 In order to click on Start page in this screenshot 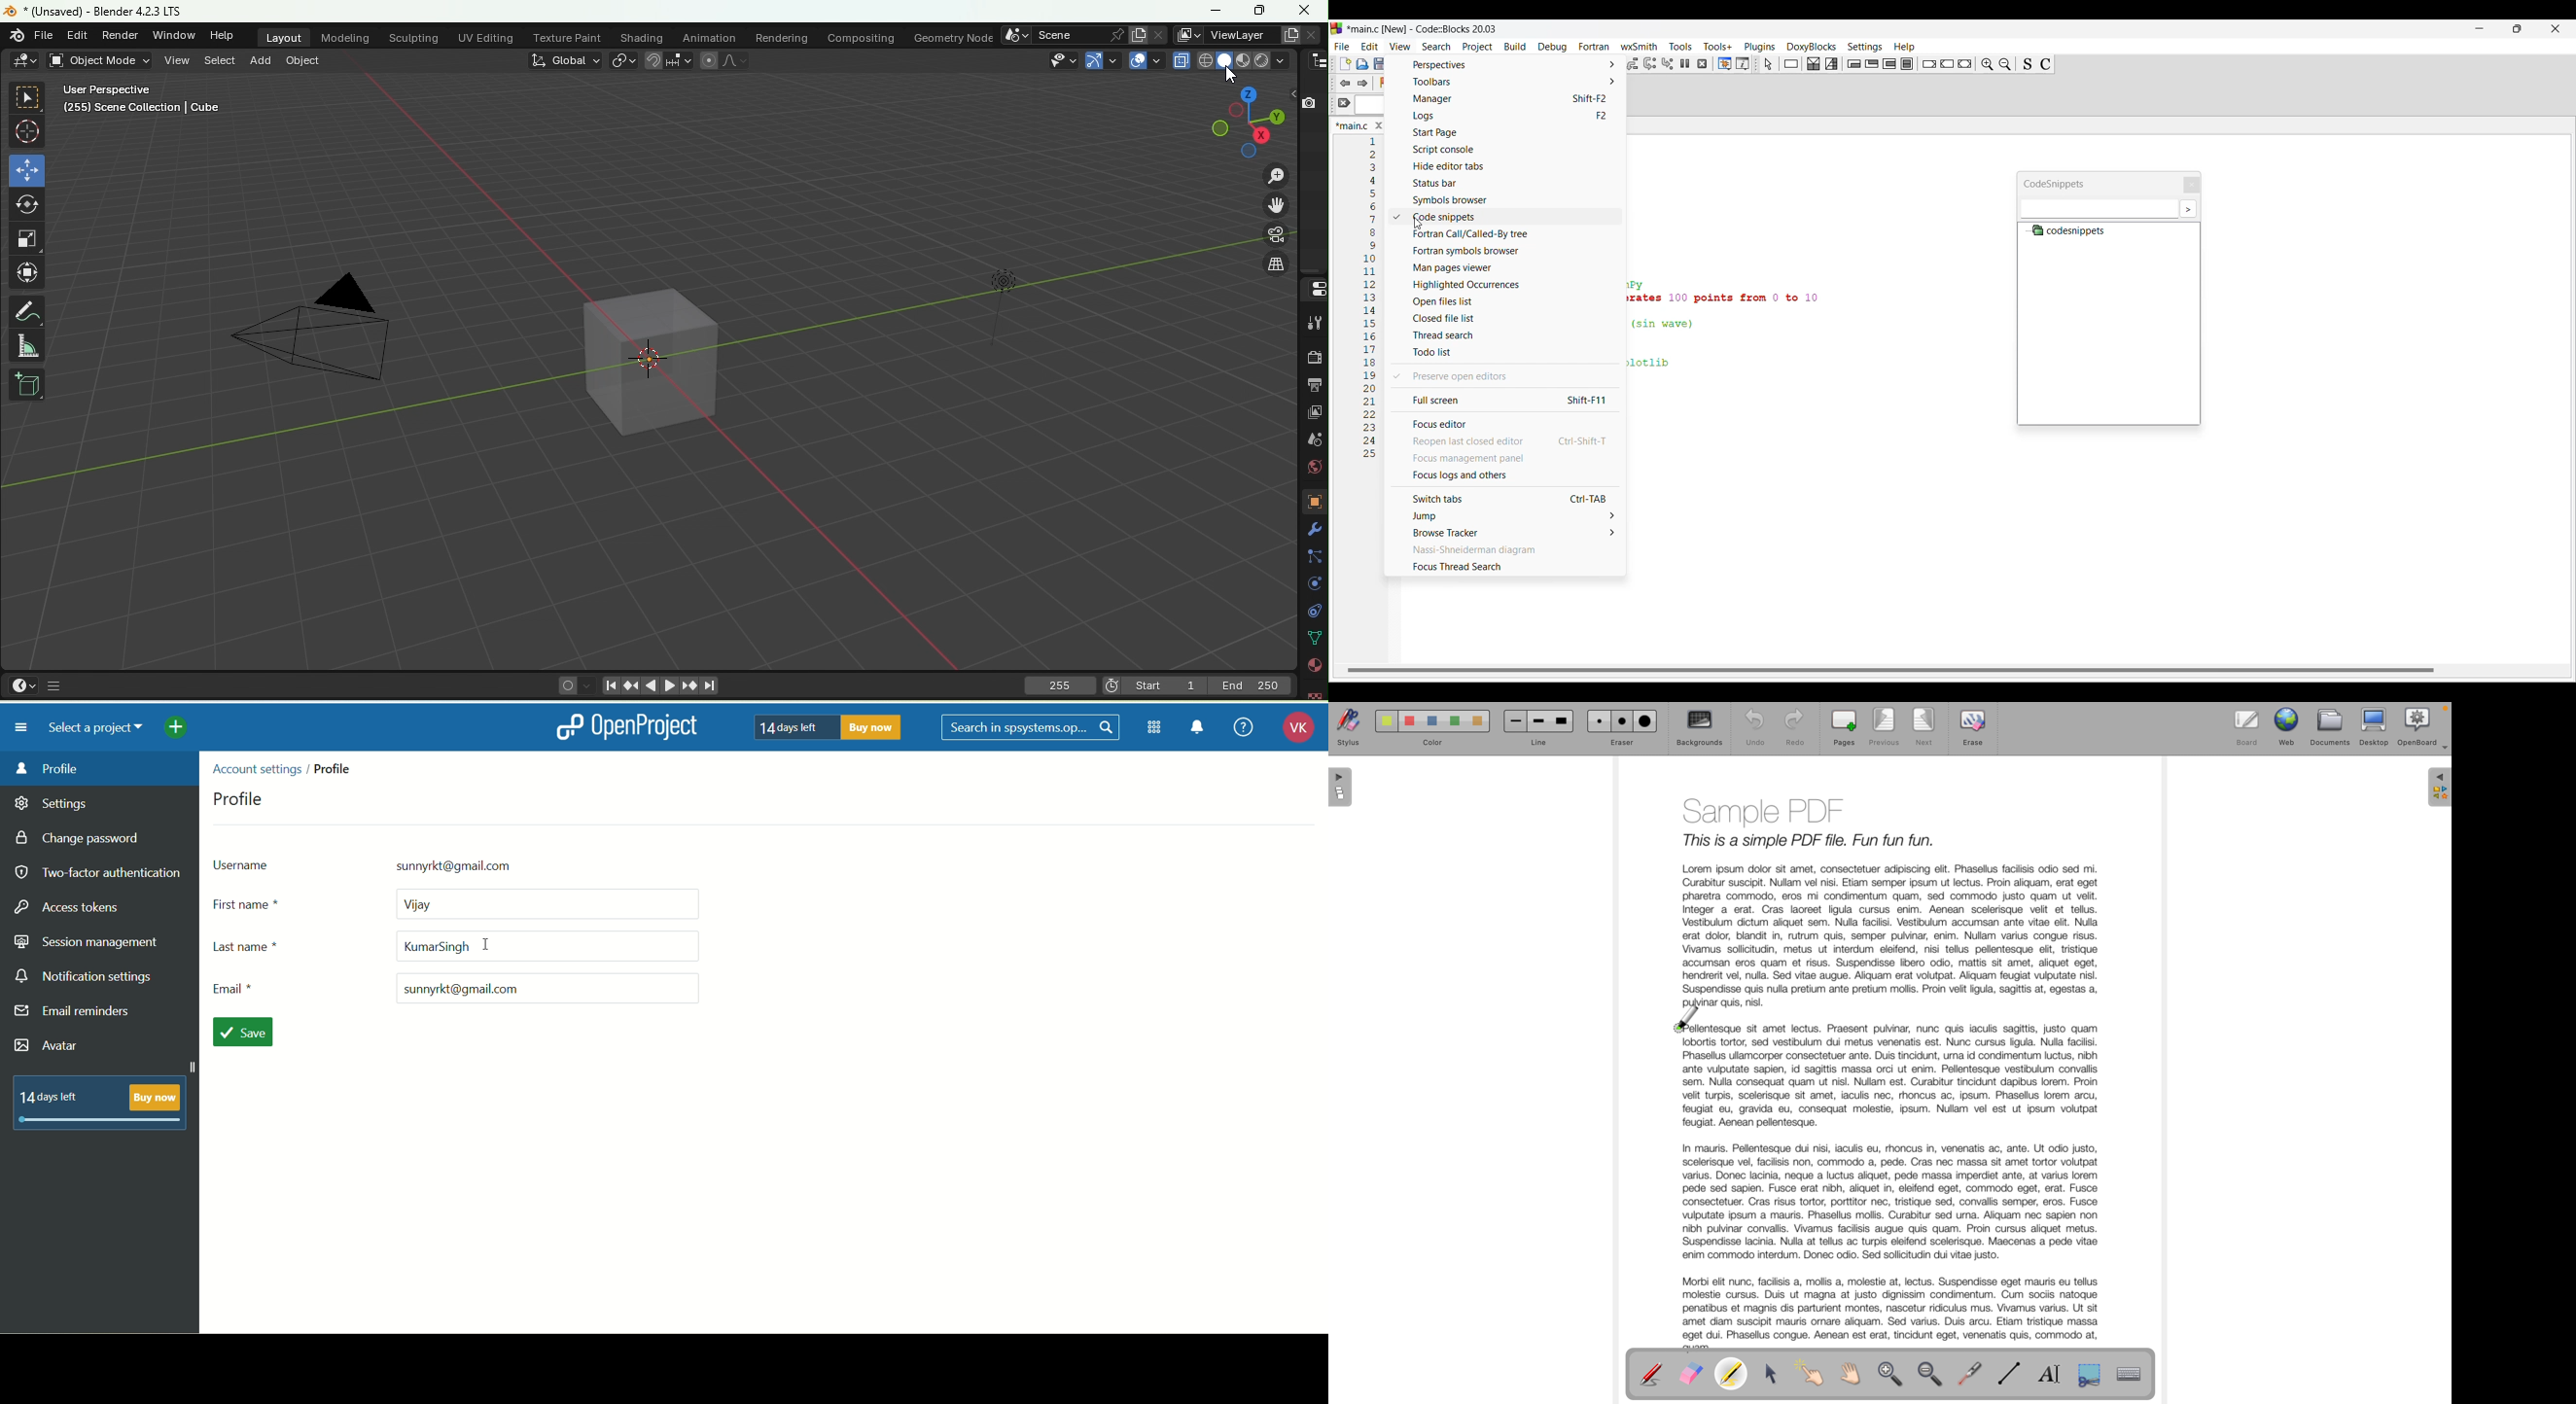, I will do `click(1514, 133)`.